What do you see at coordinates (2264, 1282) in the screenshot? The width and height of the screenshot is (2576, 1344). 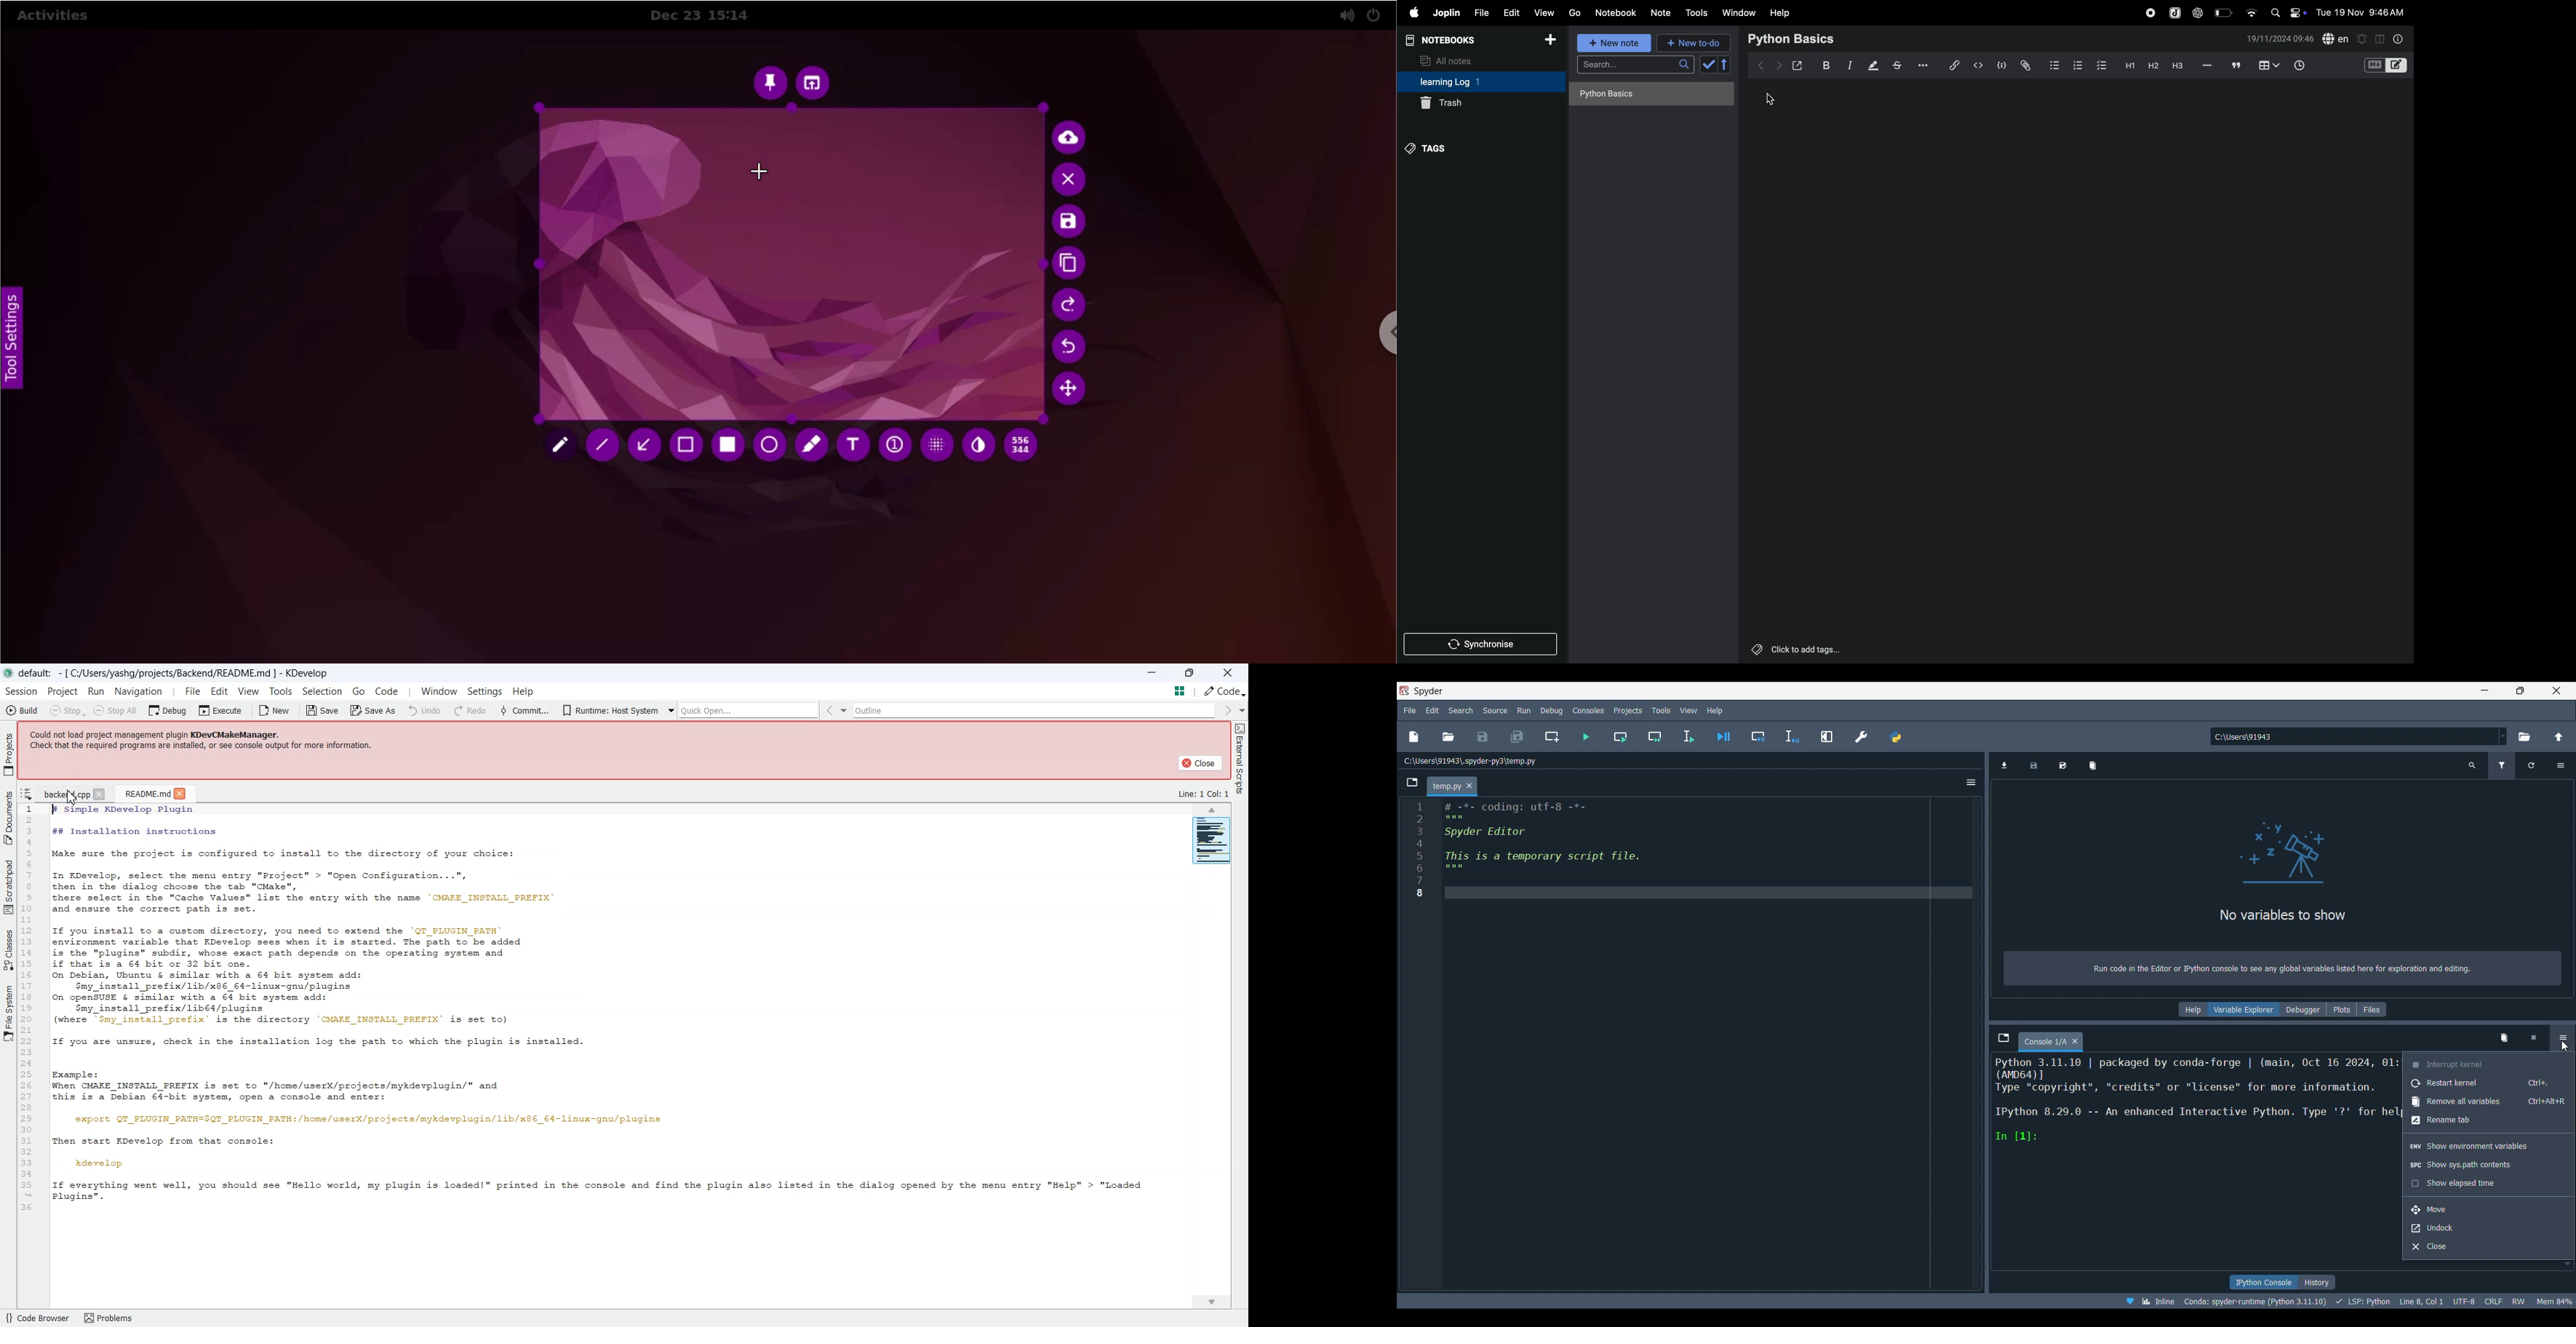 I see `IPython console` at bounding box center [2264, 1282].